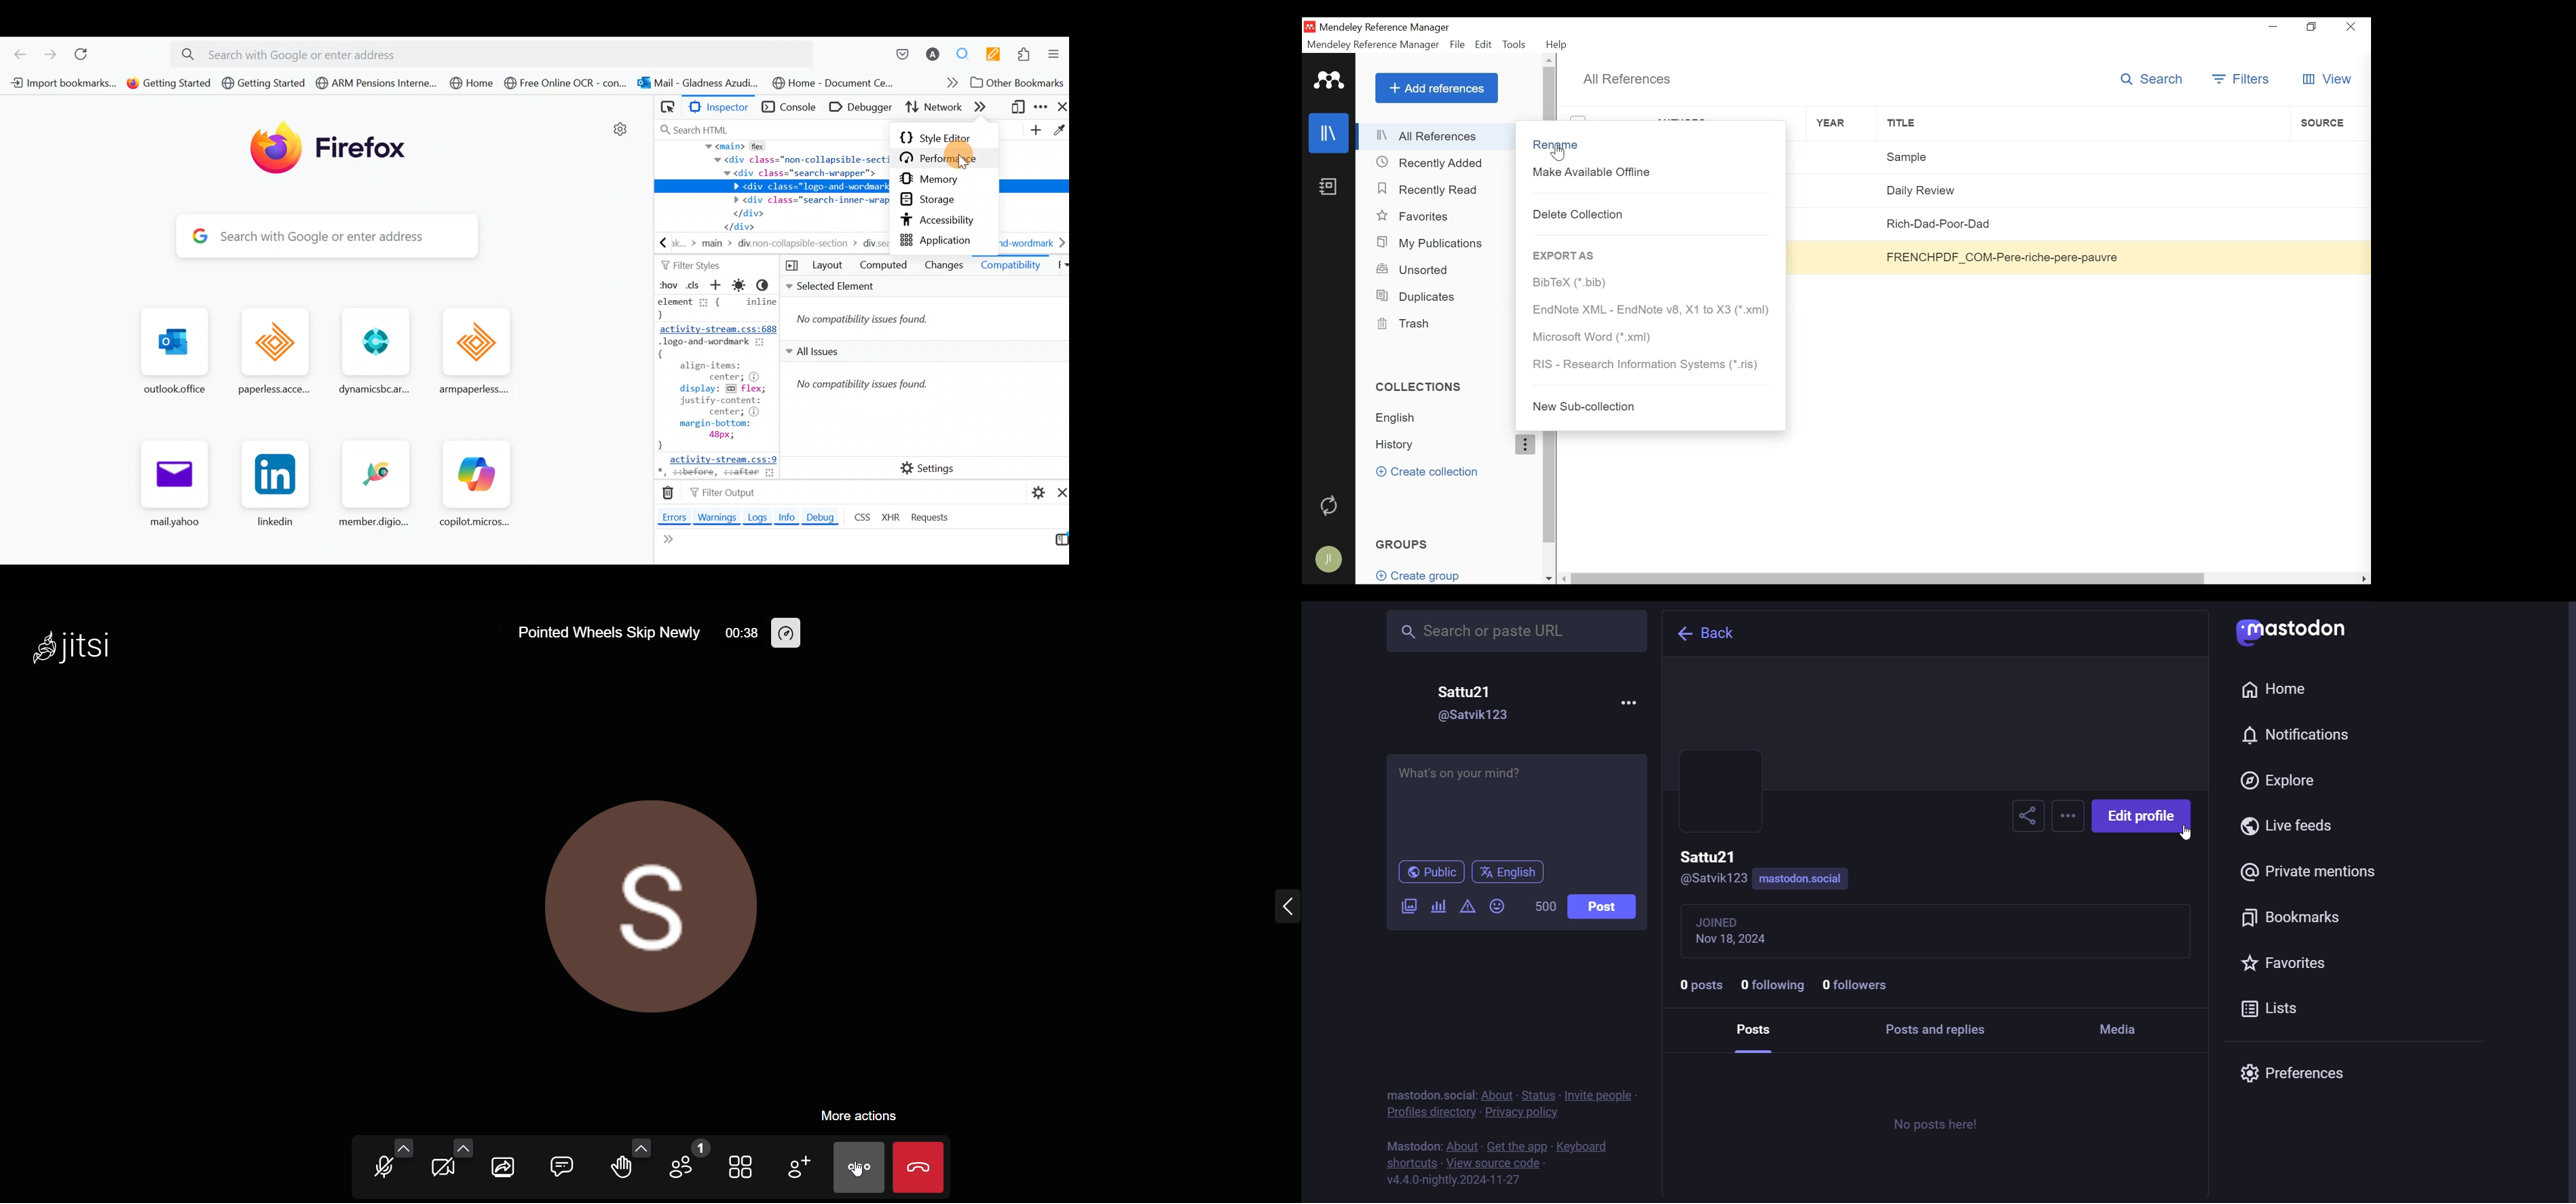 The height and width of the screenshot is (1204, 2576). I want to click on share, so click(2023, 815).